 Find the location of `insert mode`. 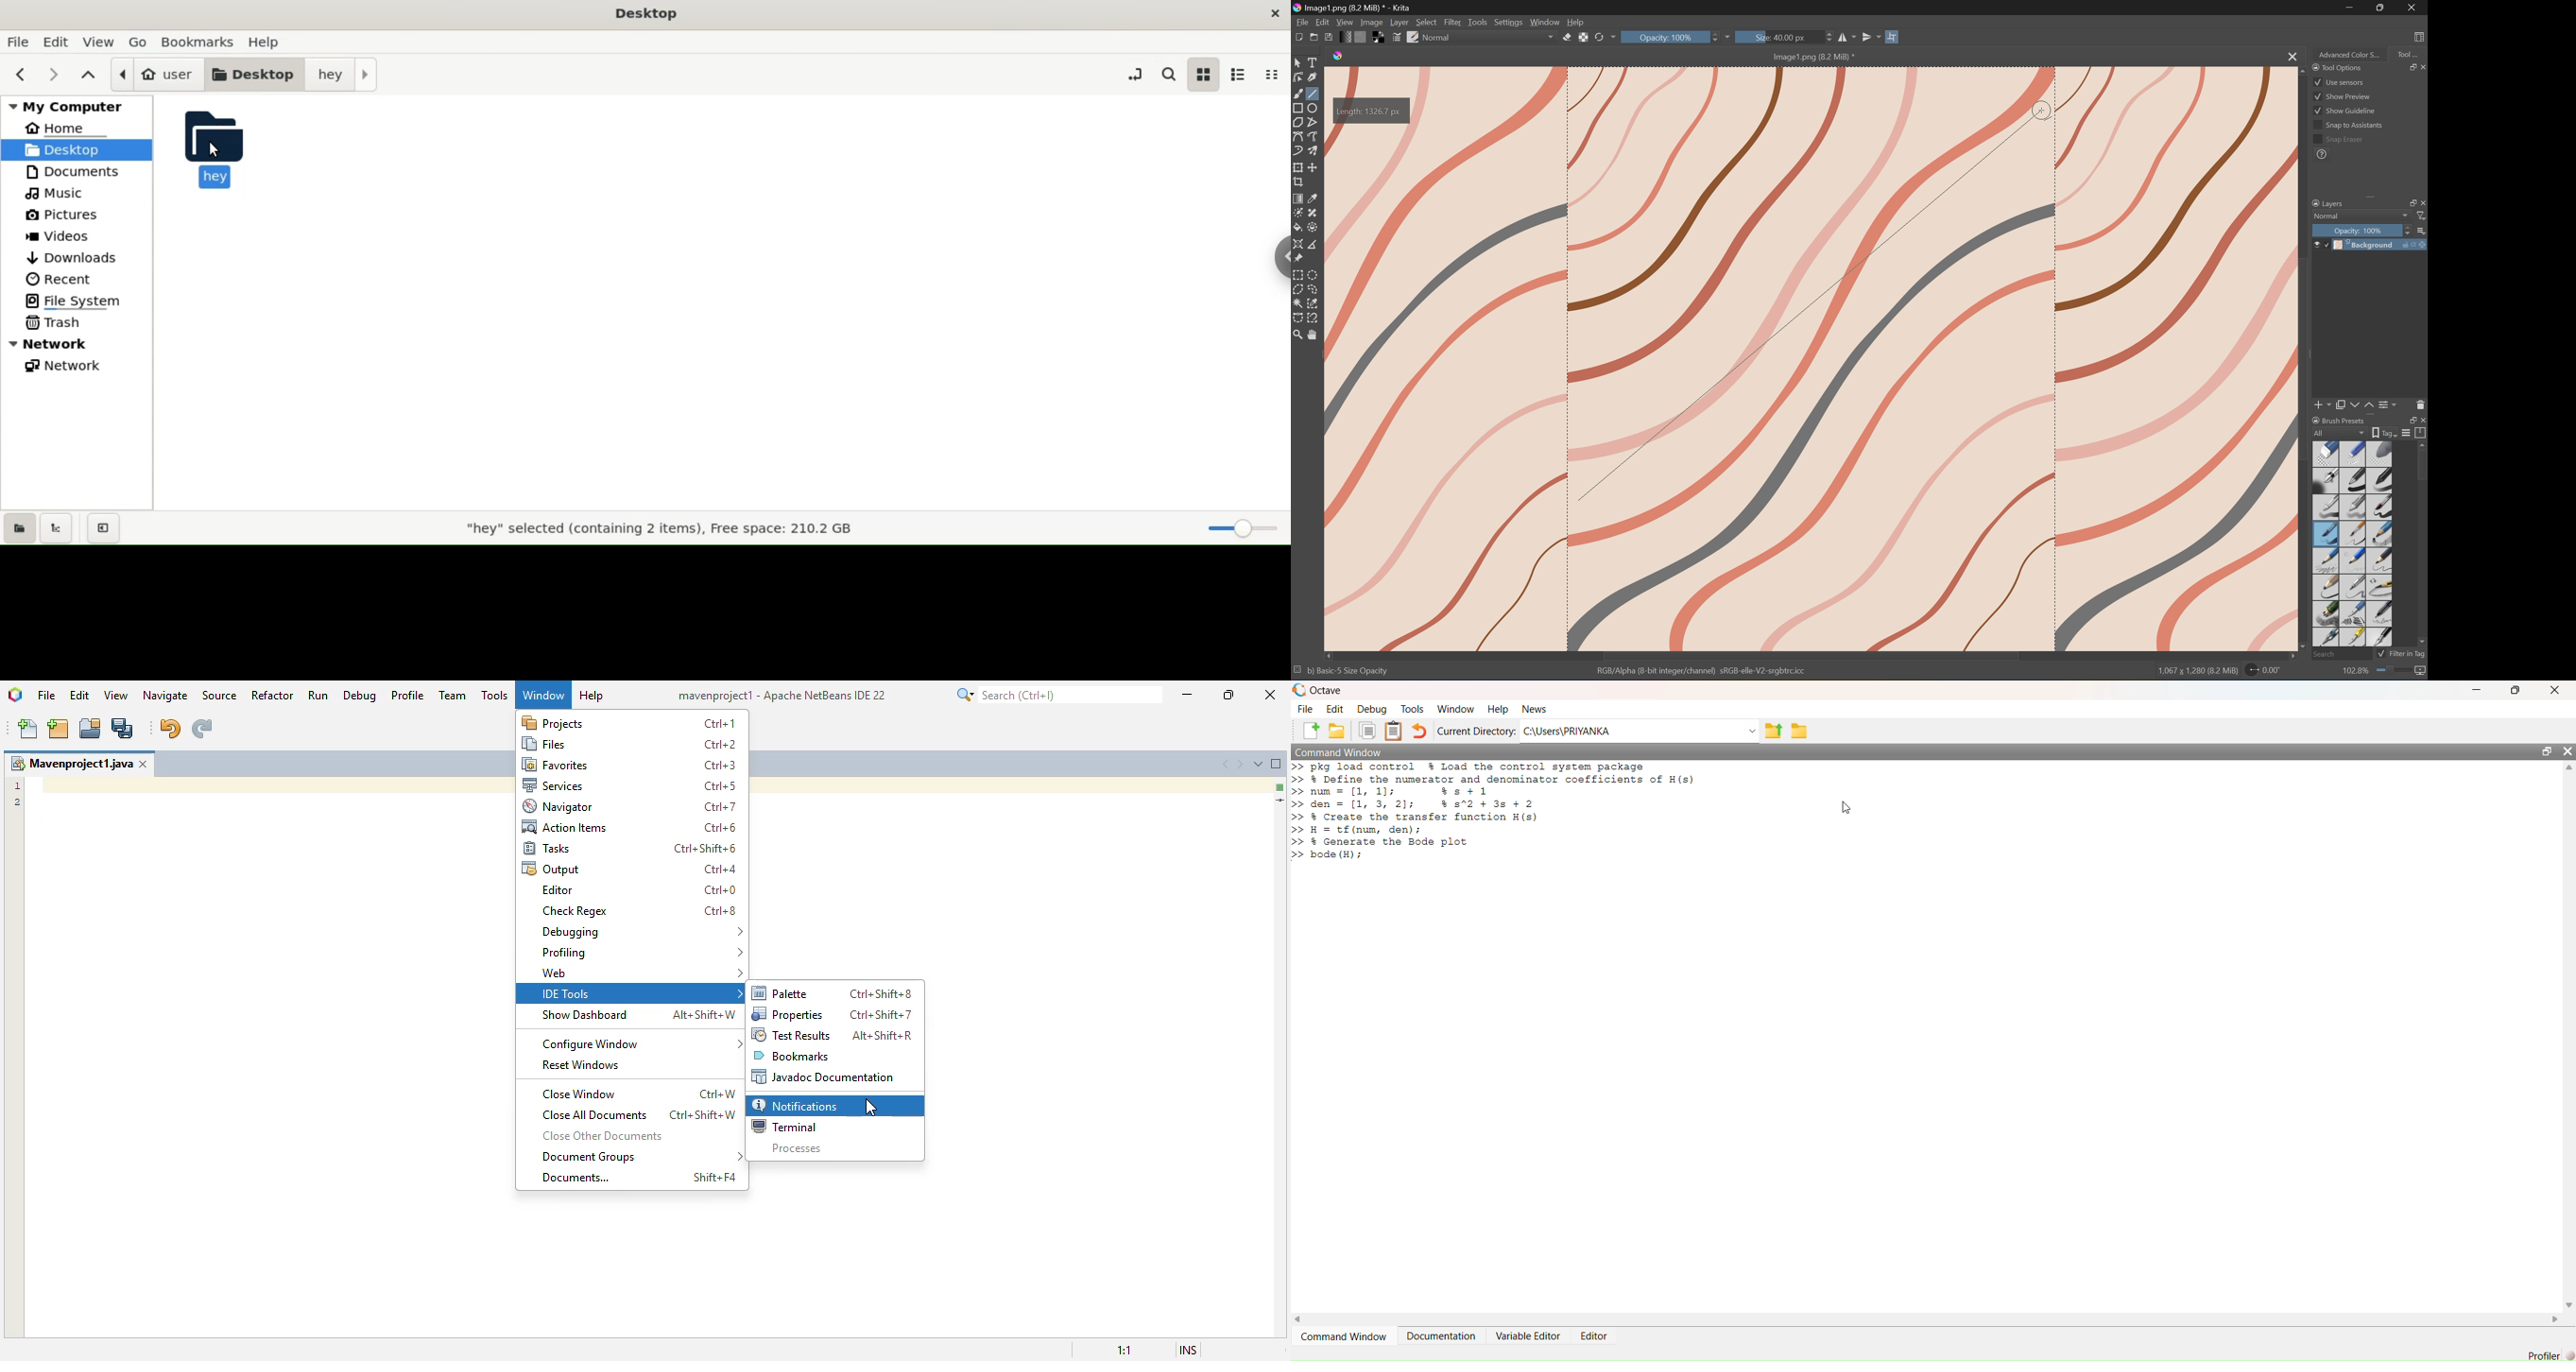

insert mode is located at coordinates (1189, 1351).